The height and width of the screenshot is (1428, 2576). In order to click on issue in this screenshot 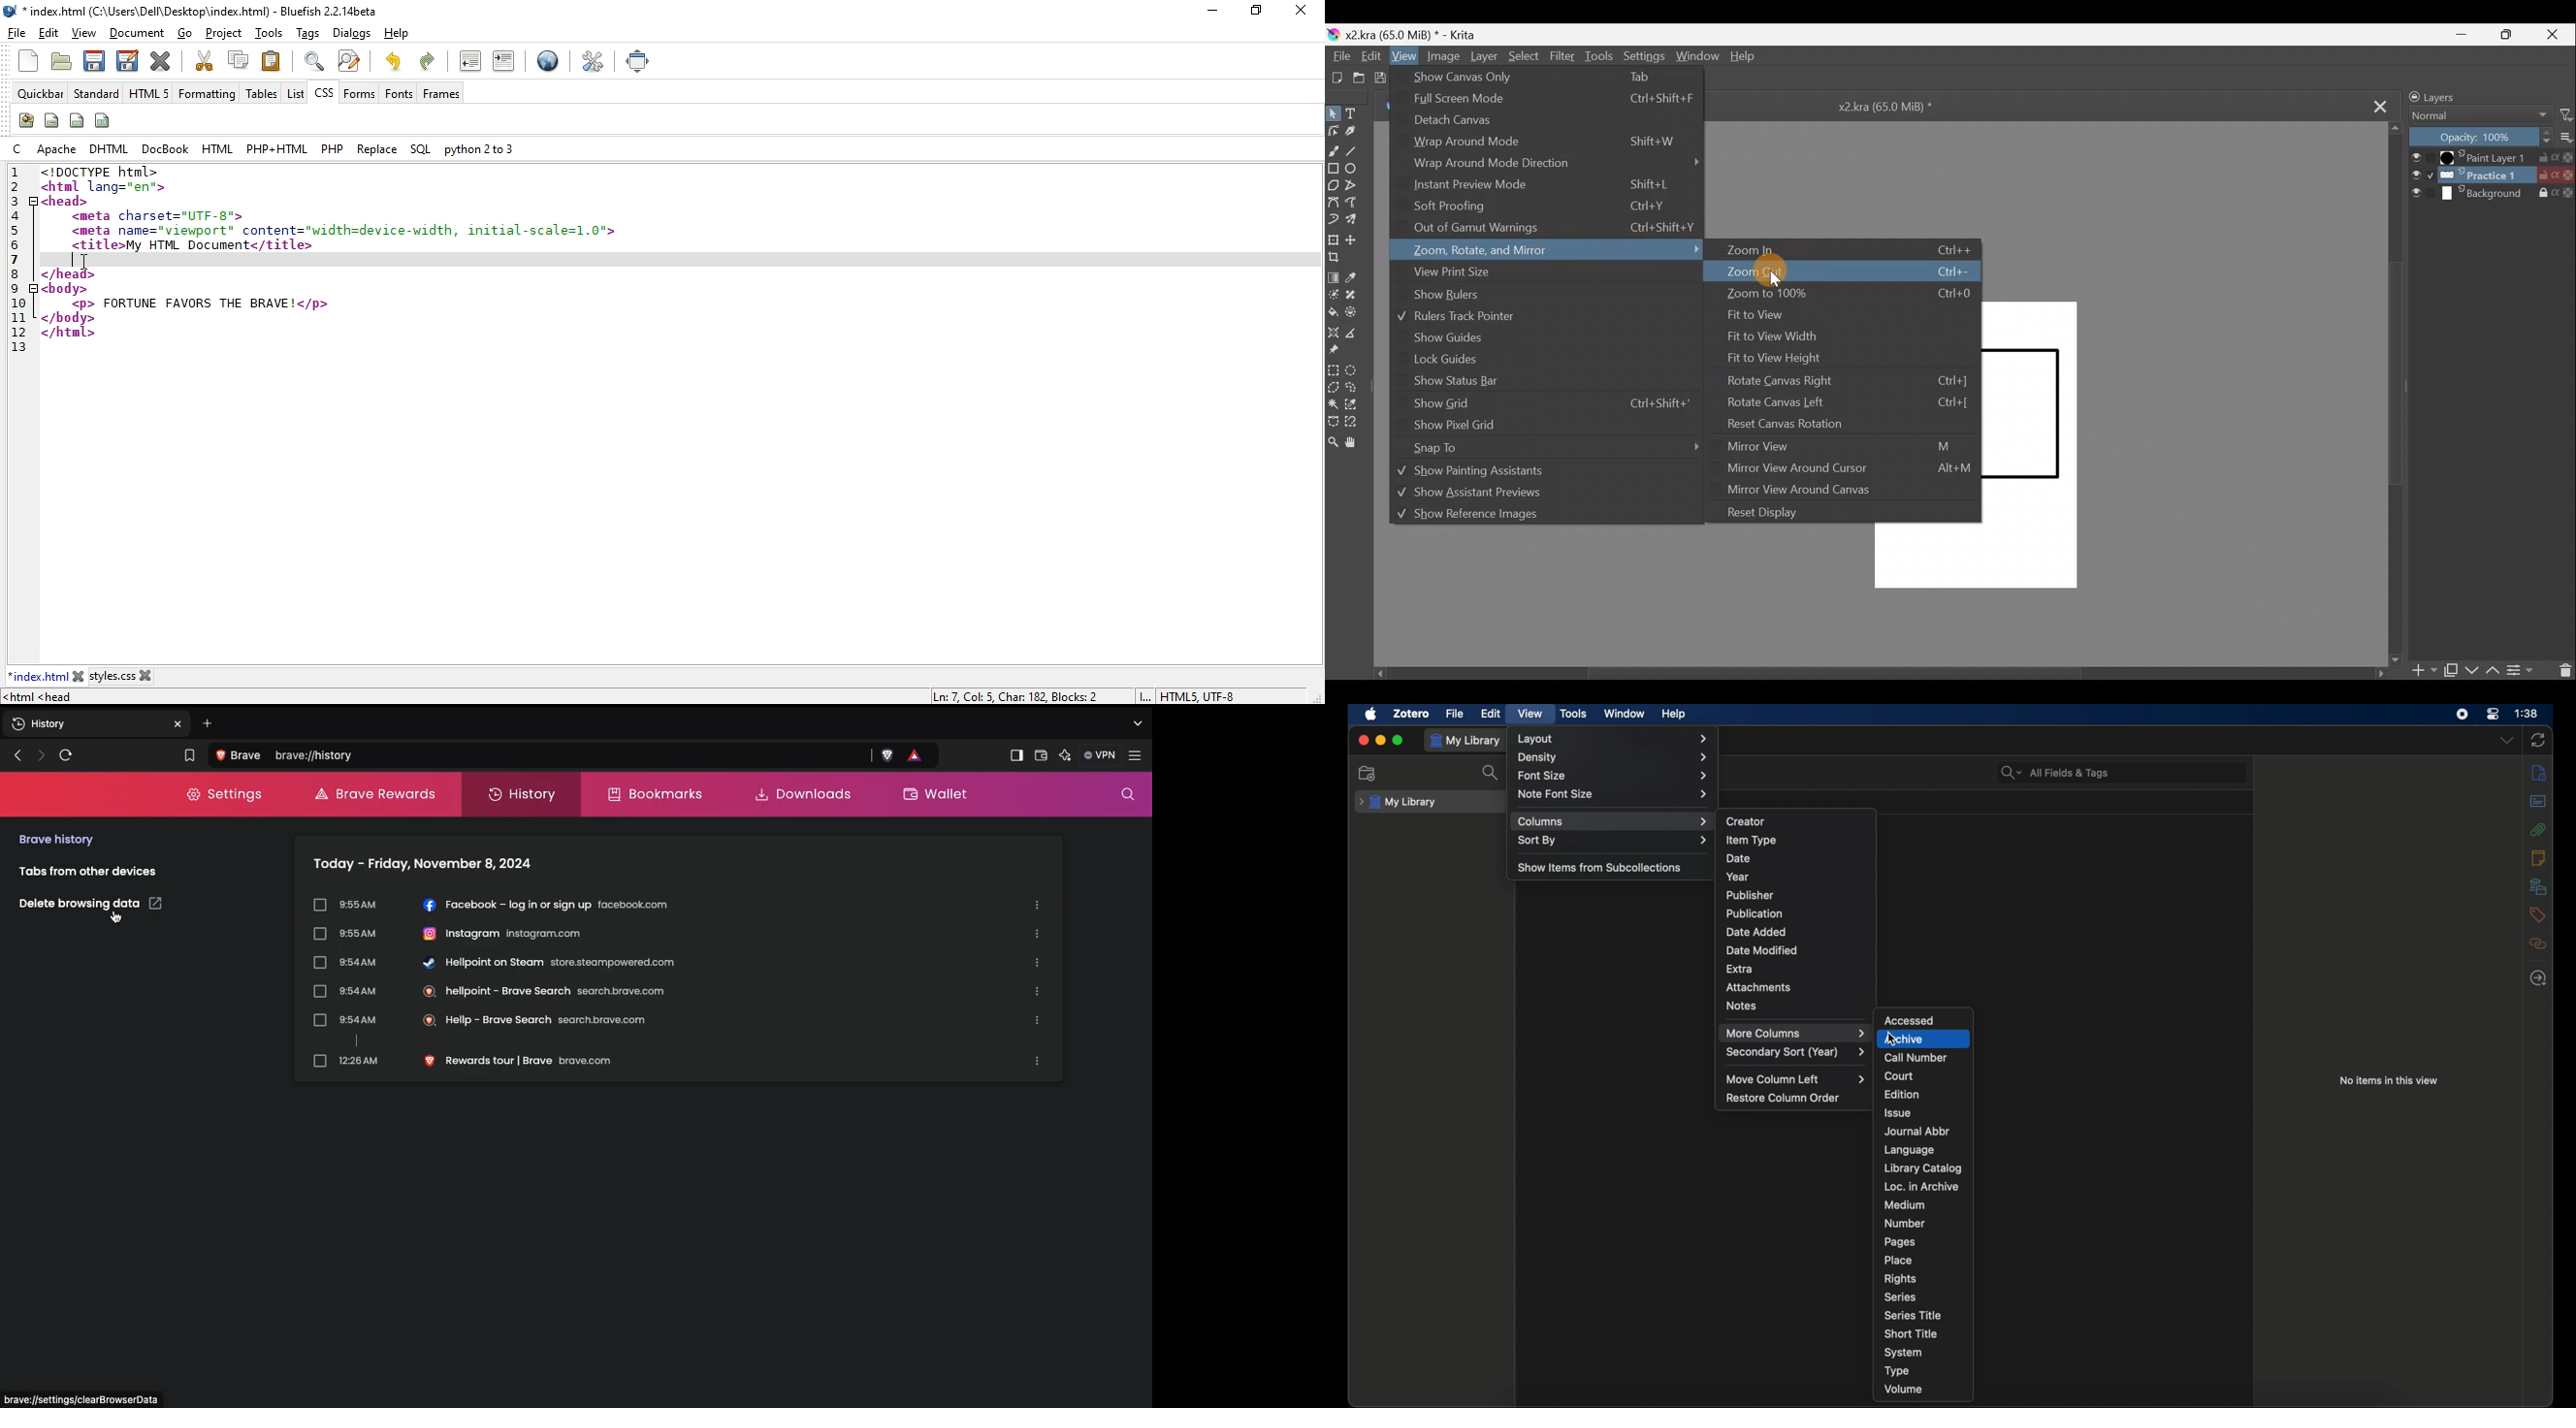, I will do `click(1897, 1113)`.